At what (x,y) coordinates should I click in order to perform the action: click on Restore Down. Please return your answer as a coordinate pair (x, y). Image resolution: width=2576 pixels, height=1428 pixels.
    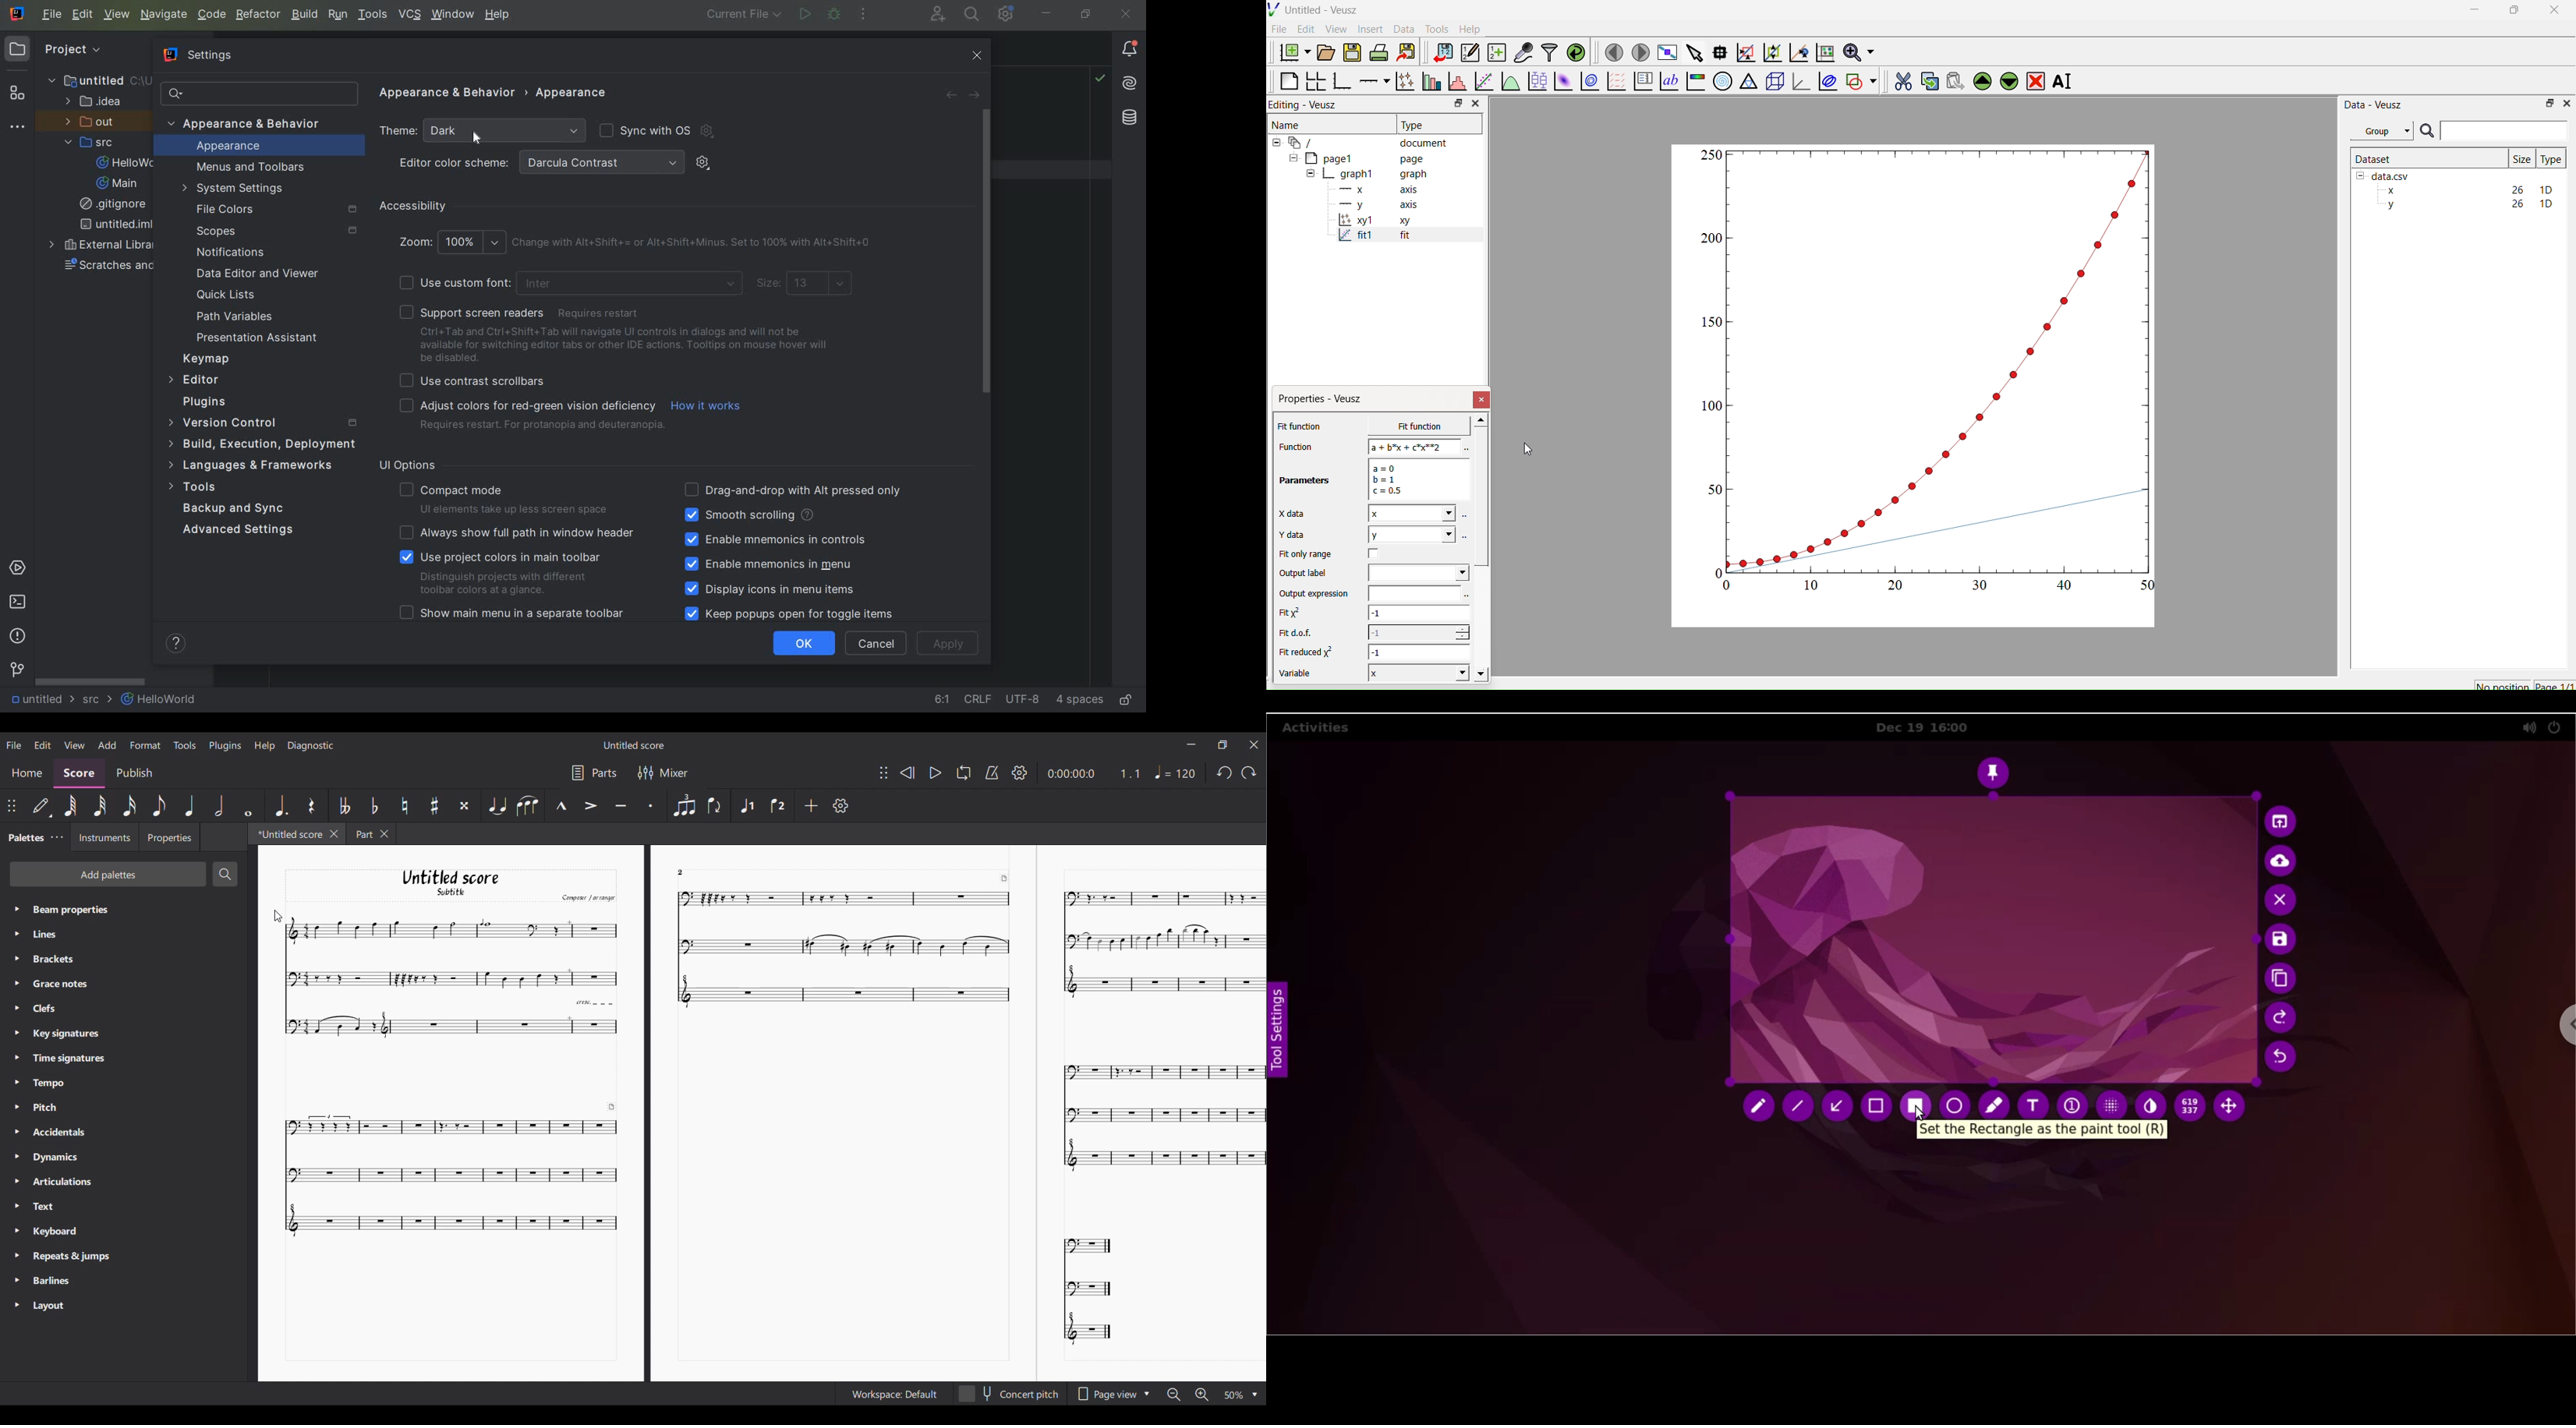
    Looking at the image, I should click on (2511, 12).